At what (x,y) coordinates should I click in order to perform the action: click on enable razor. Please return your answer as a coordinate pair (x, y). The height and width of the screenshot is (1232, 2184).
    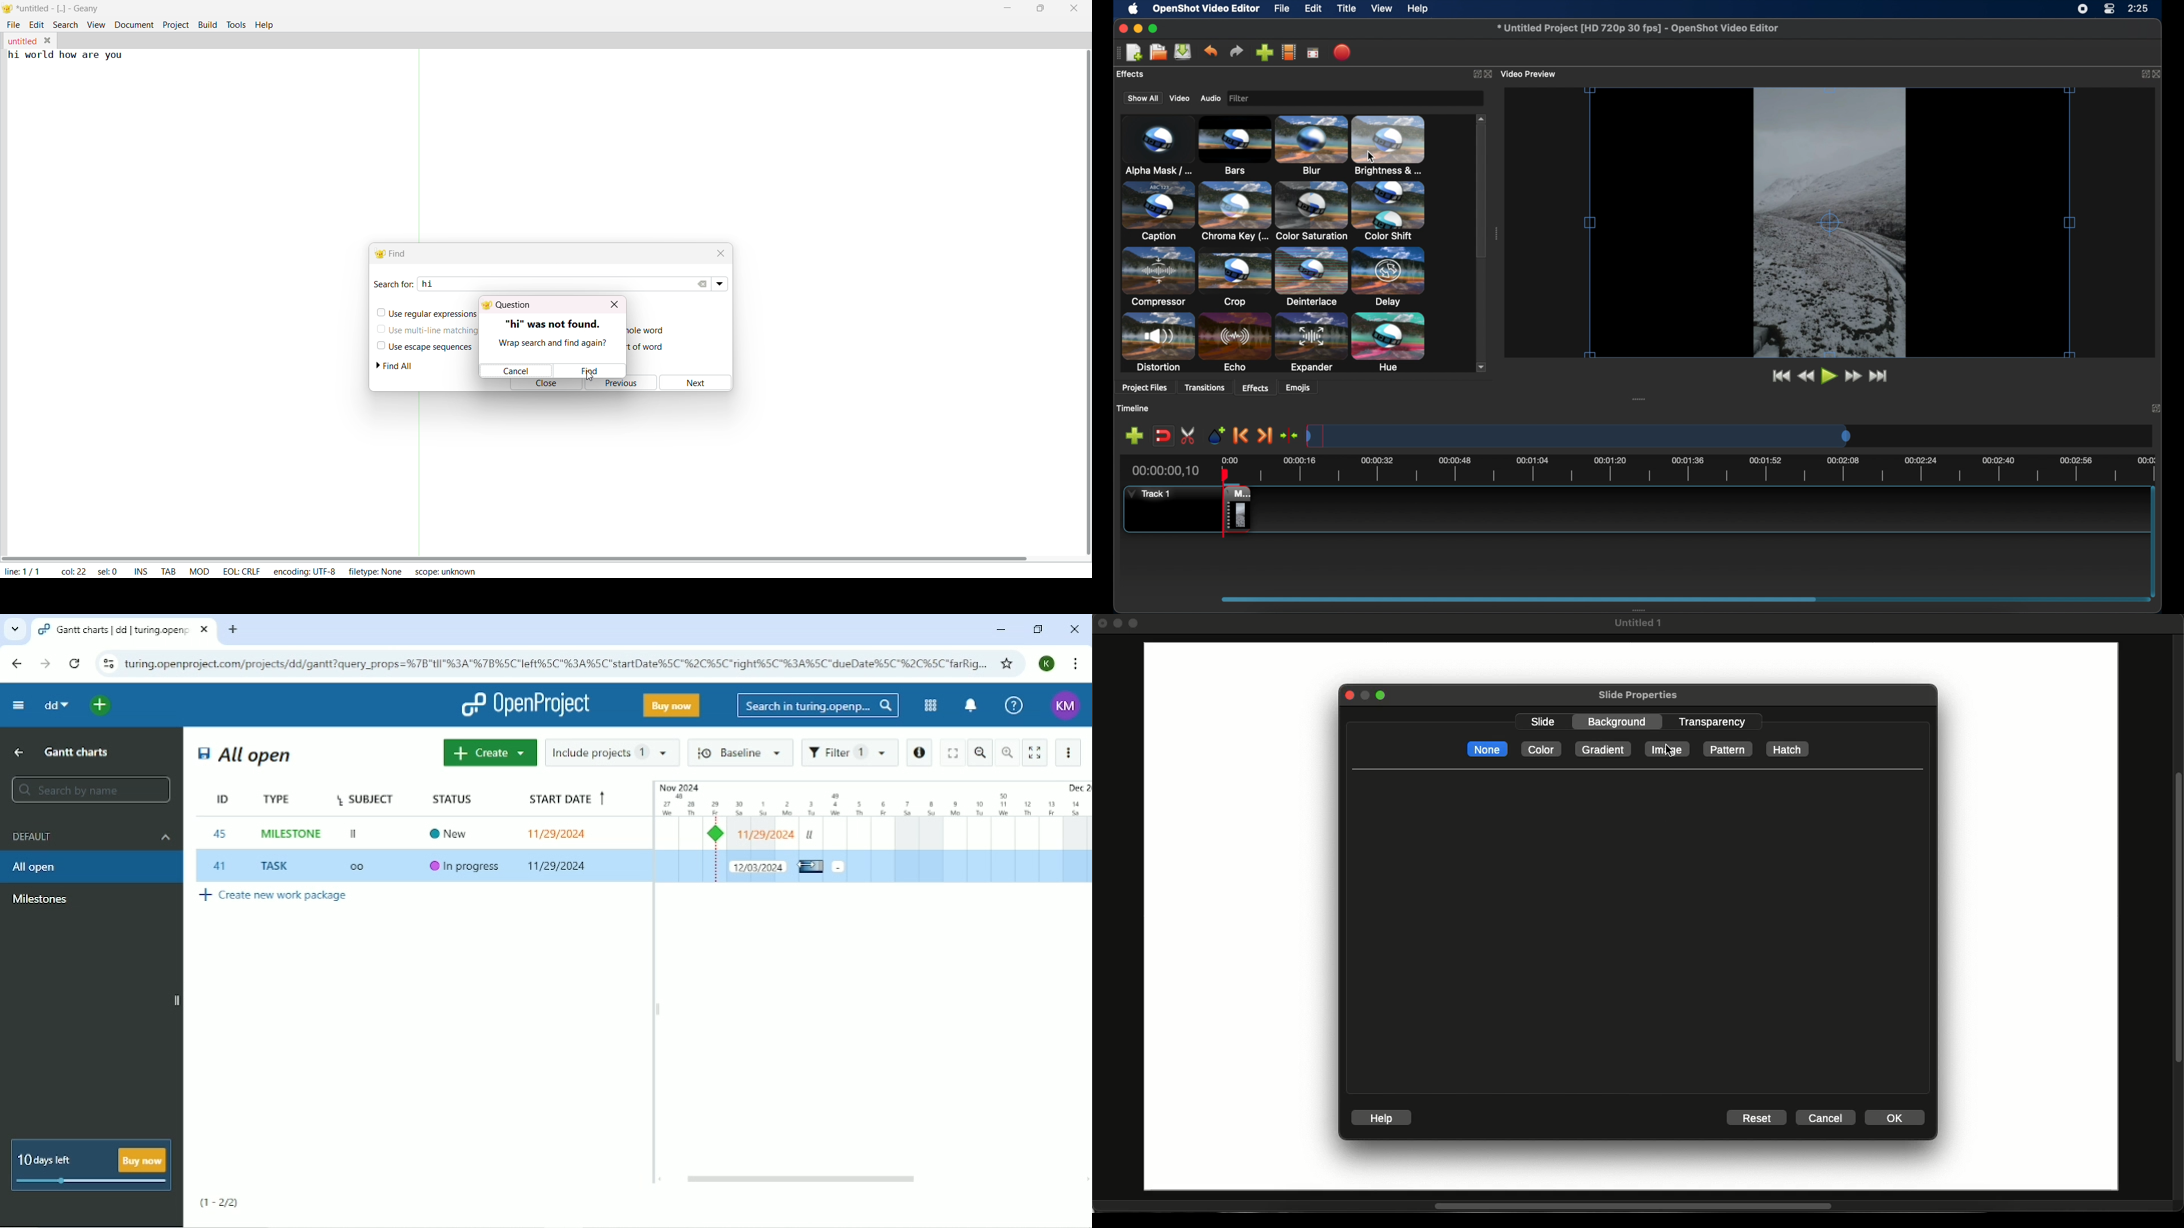
    Looking at the image, I should click on (1188, 435).